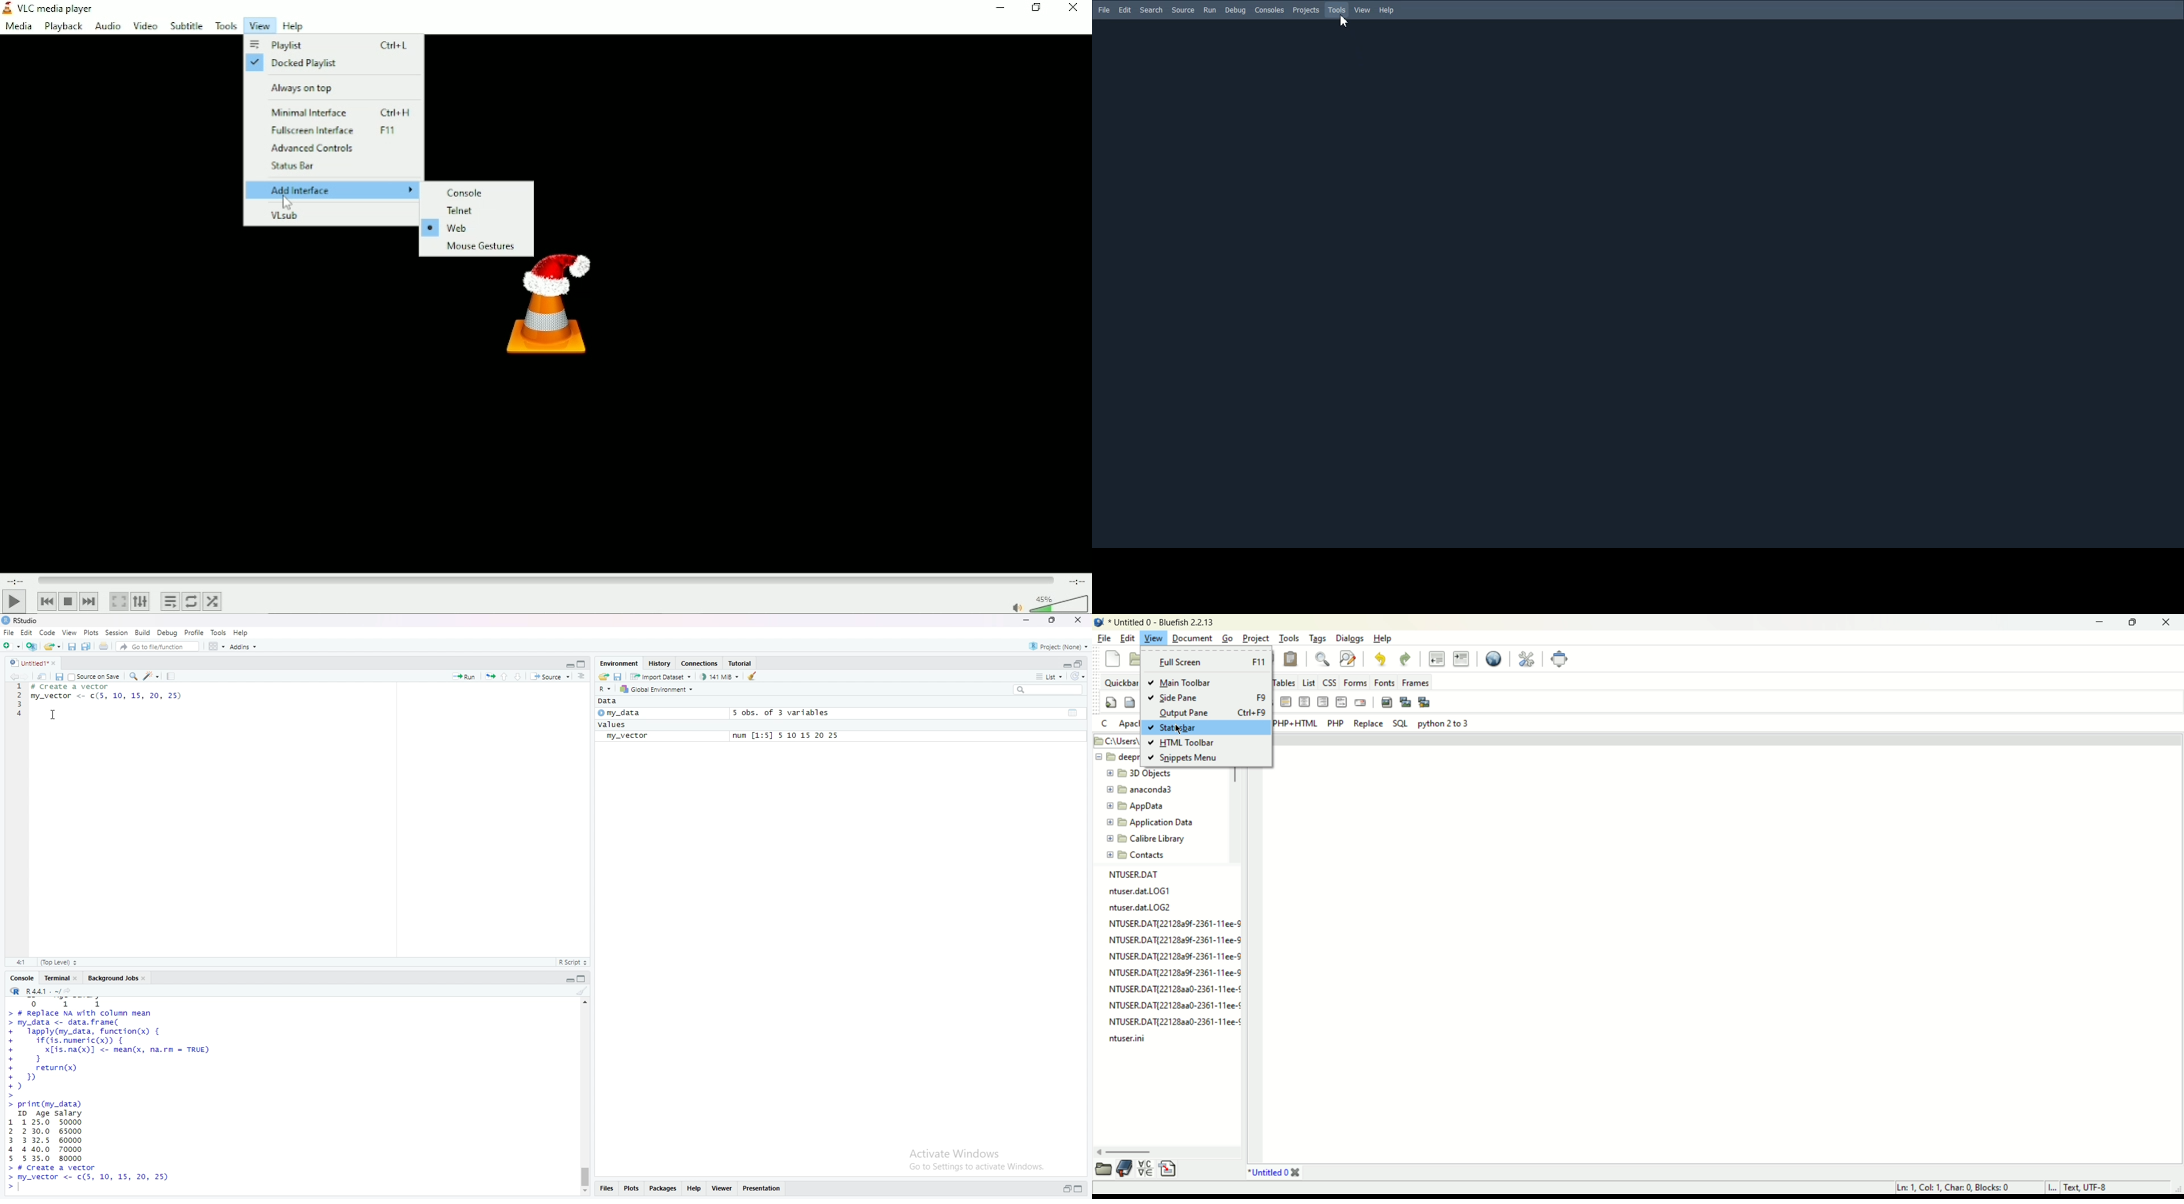  What do you see at coordinates (152, 677) in the screenshot?
I see `code tools` at bounding box center [152, 677].